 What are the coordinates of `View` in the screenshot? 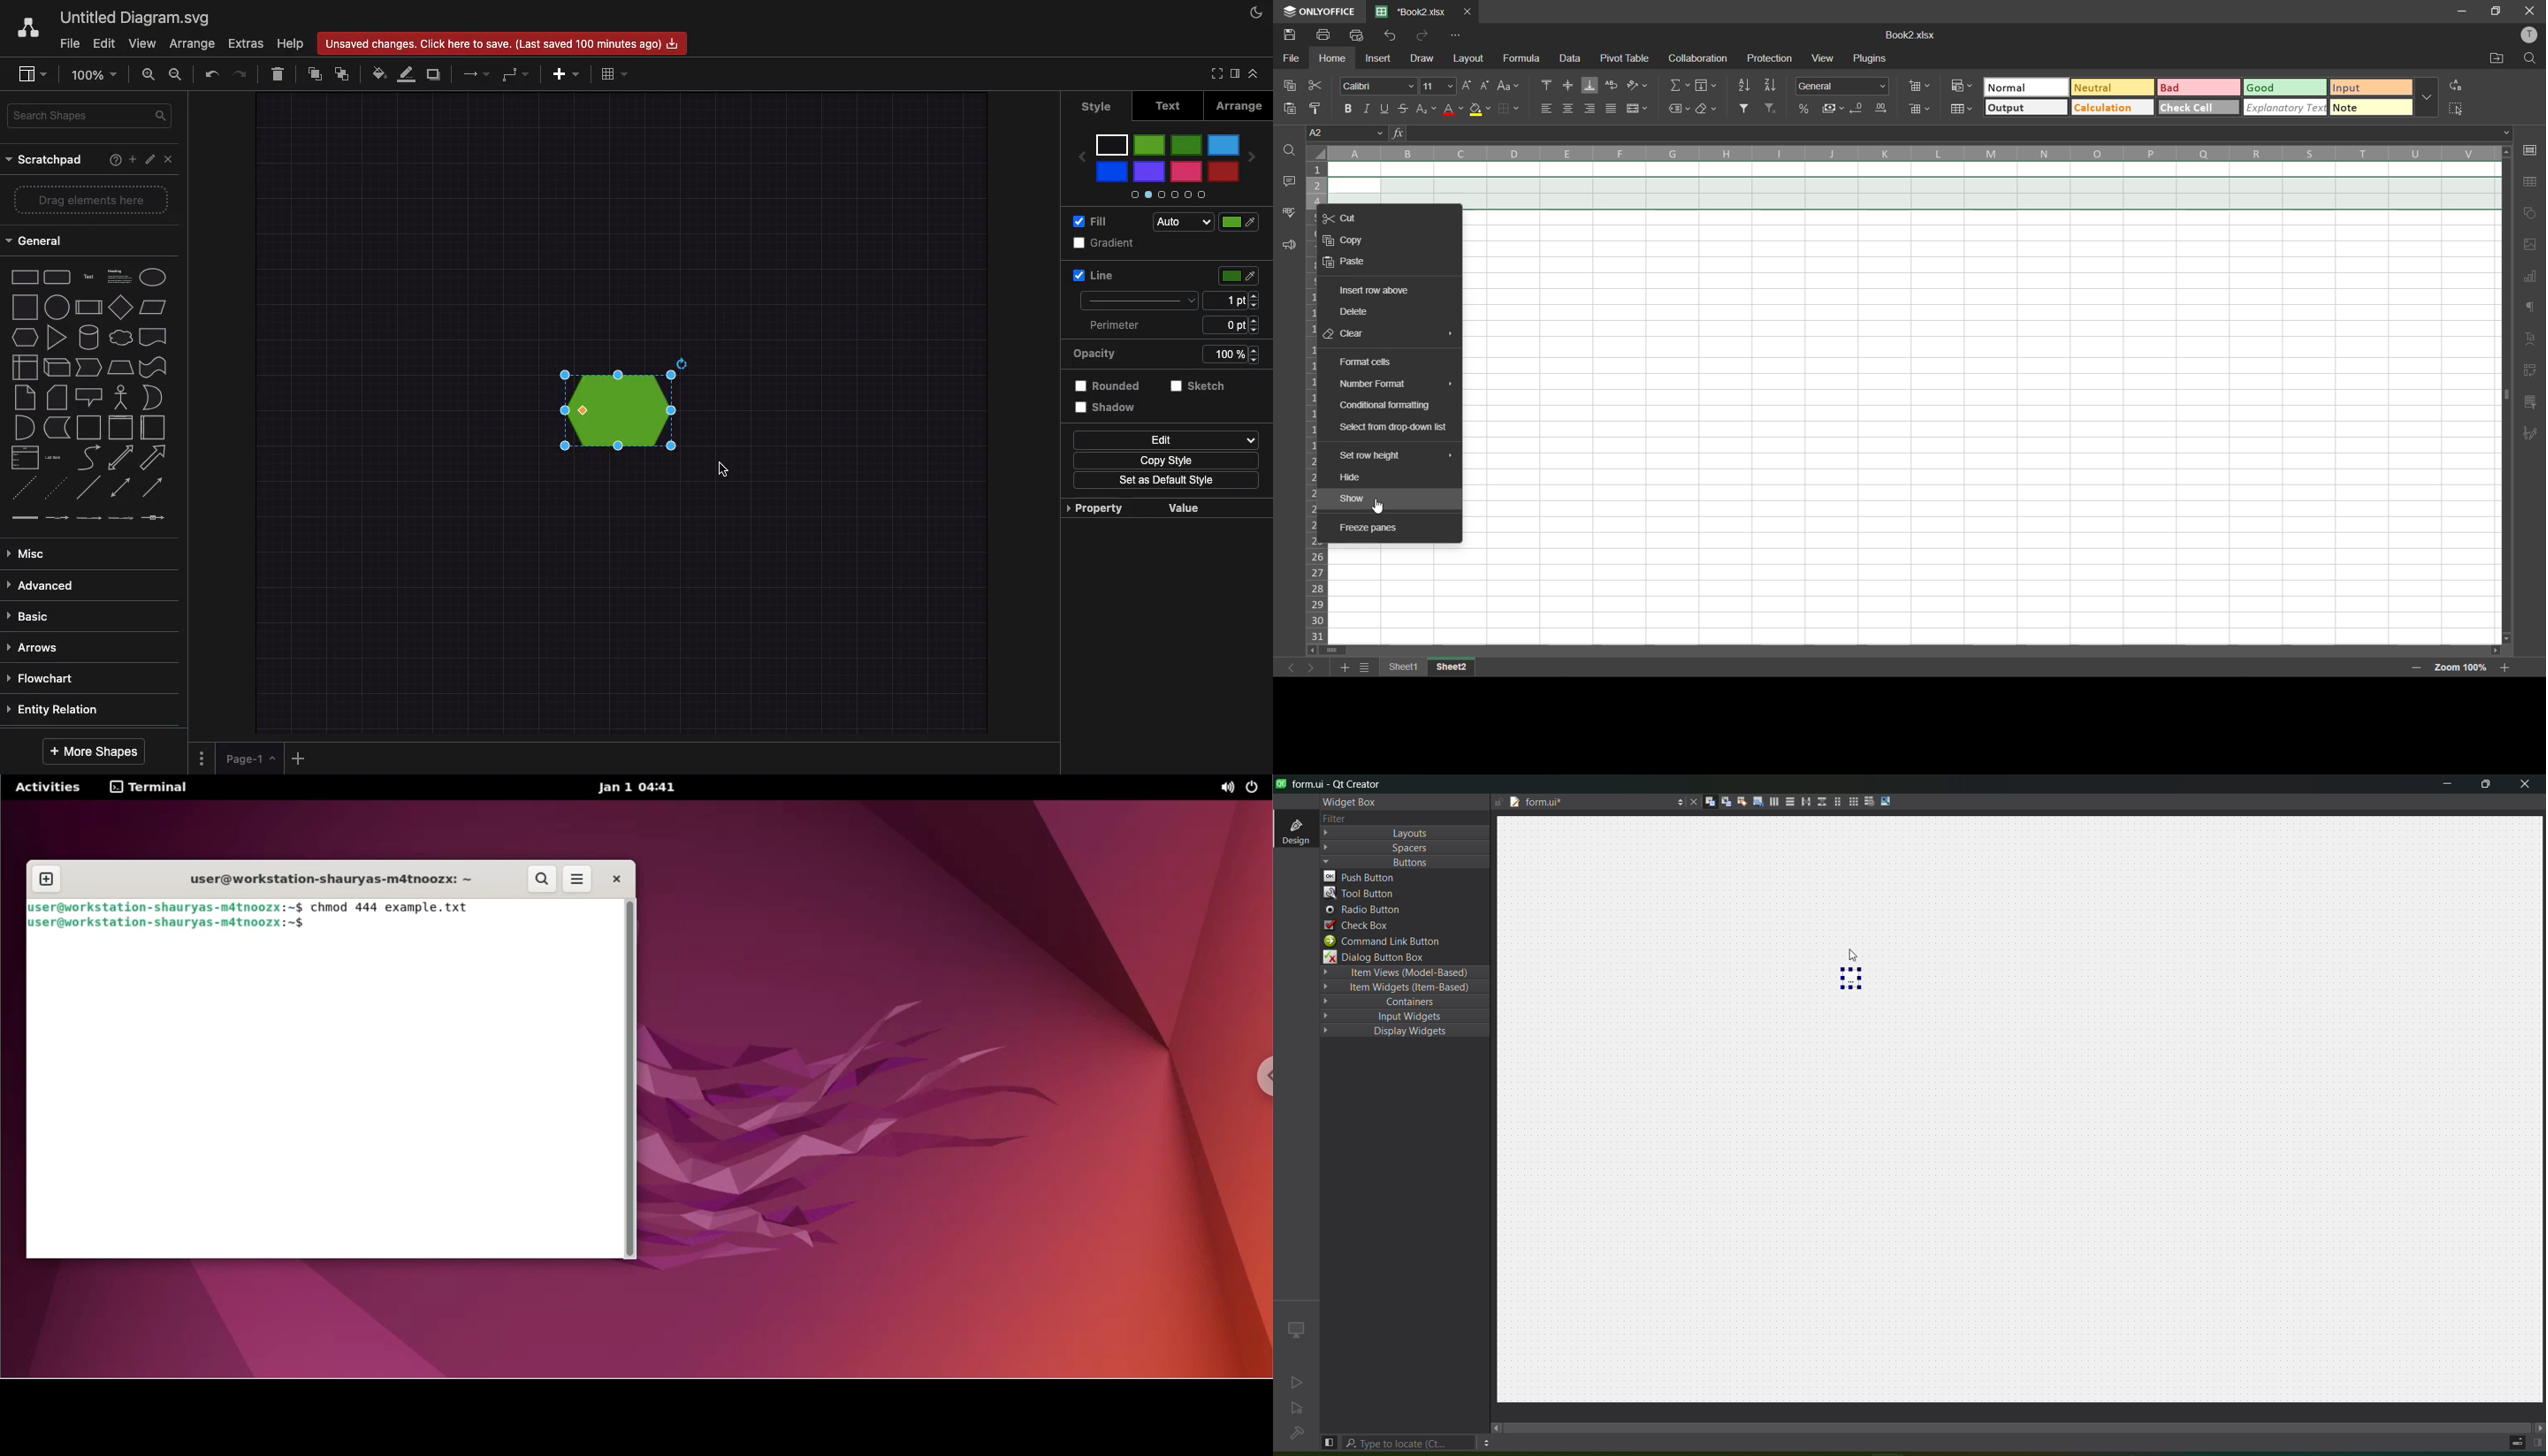 It's located at (143, 44).